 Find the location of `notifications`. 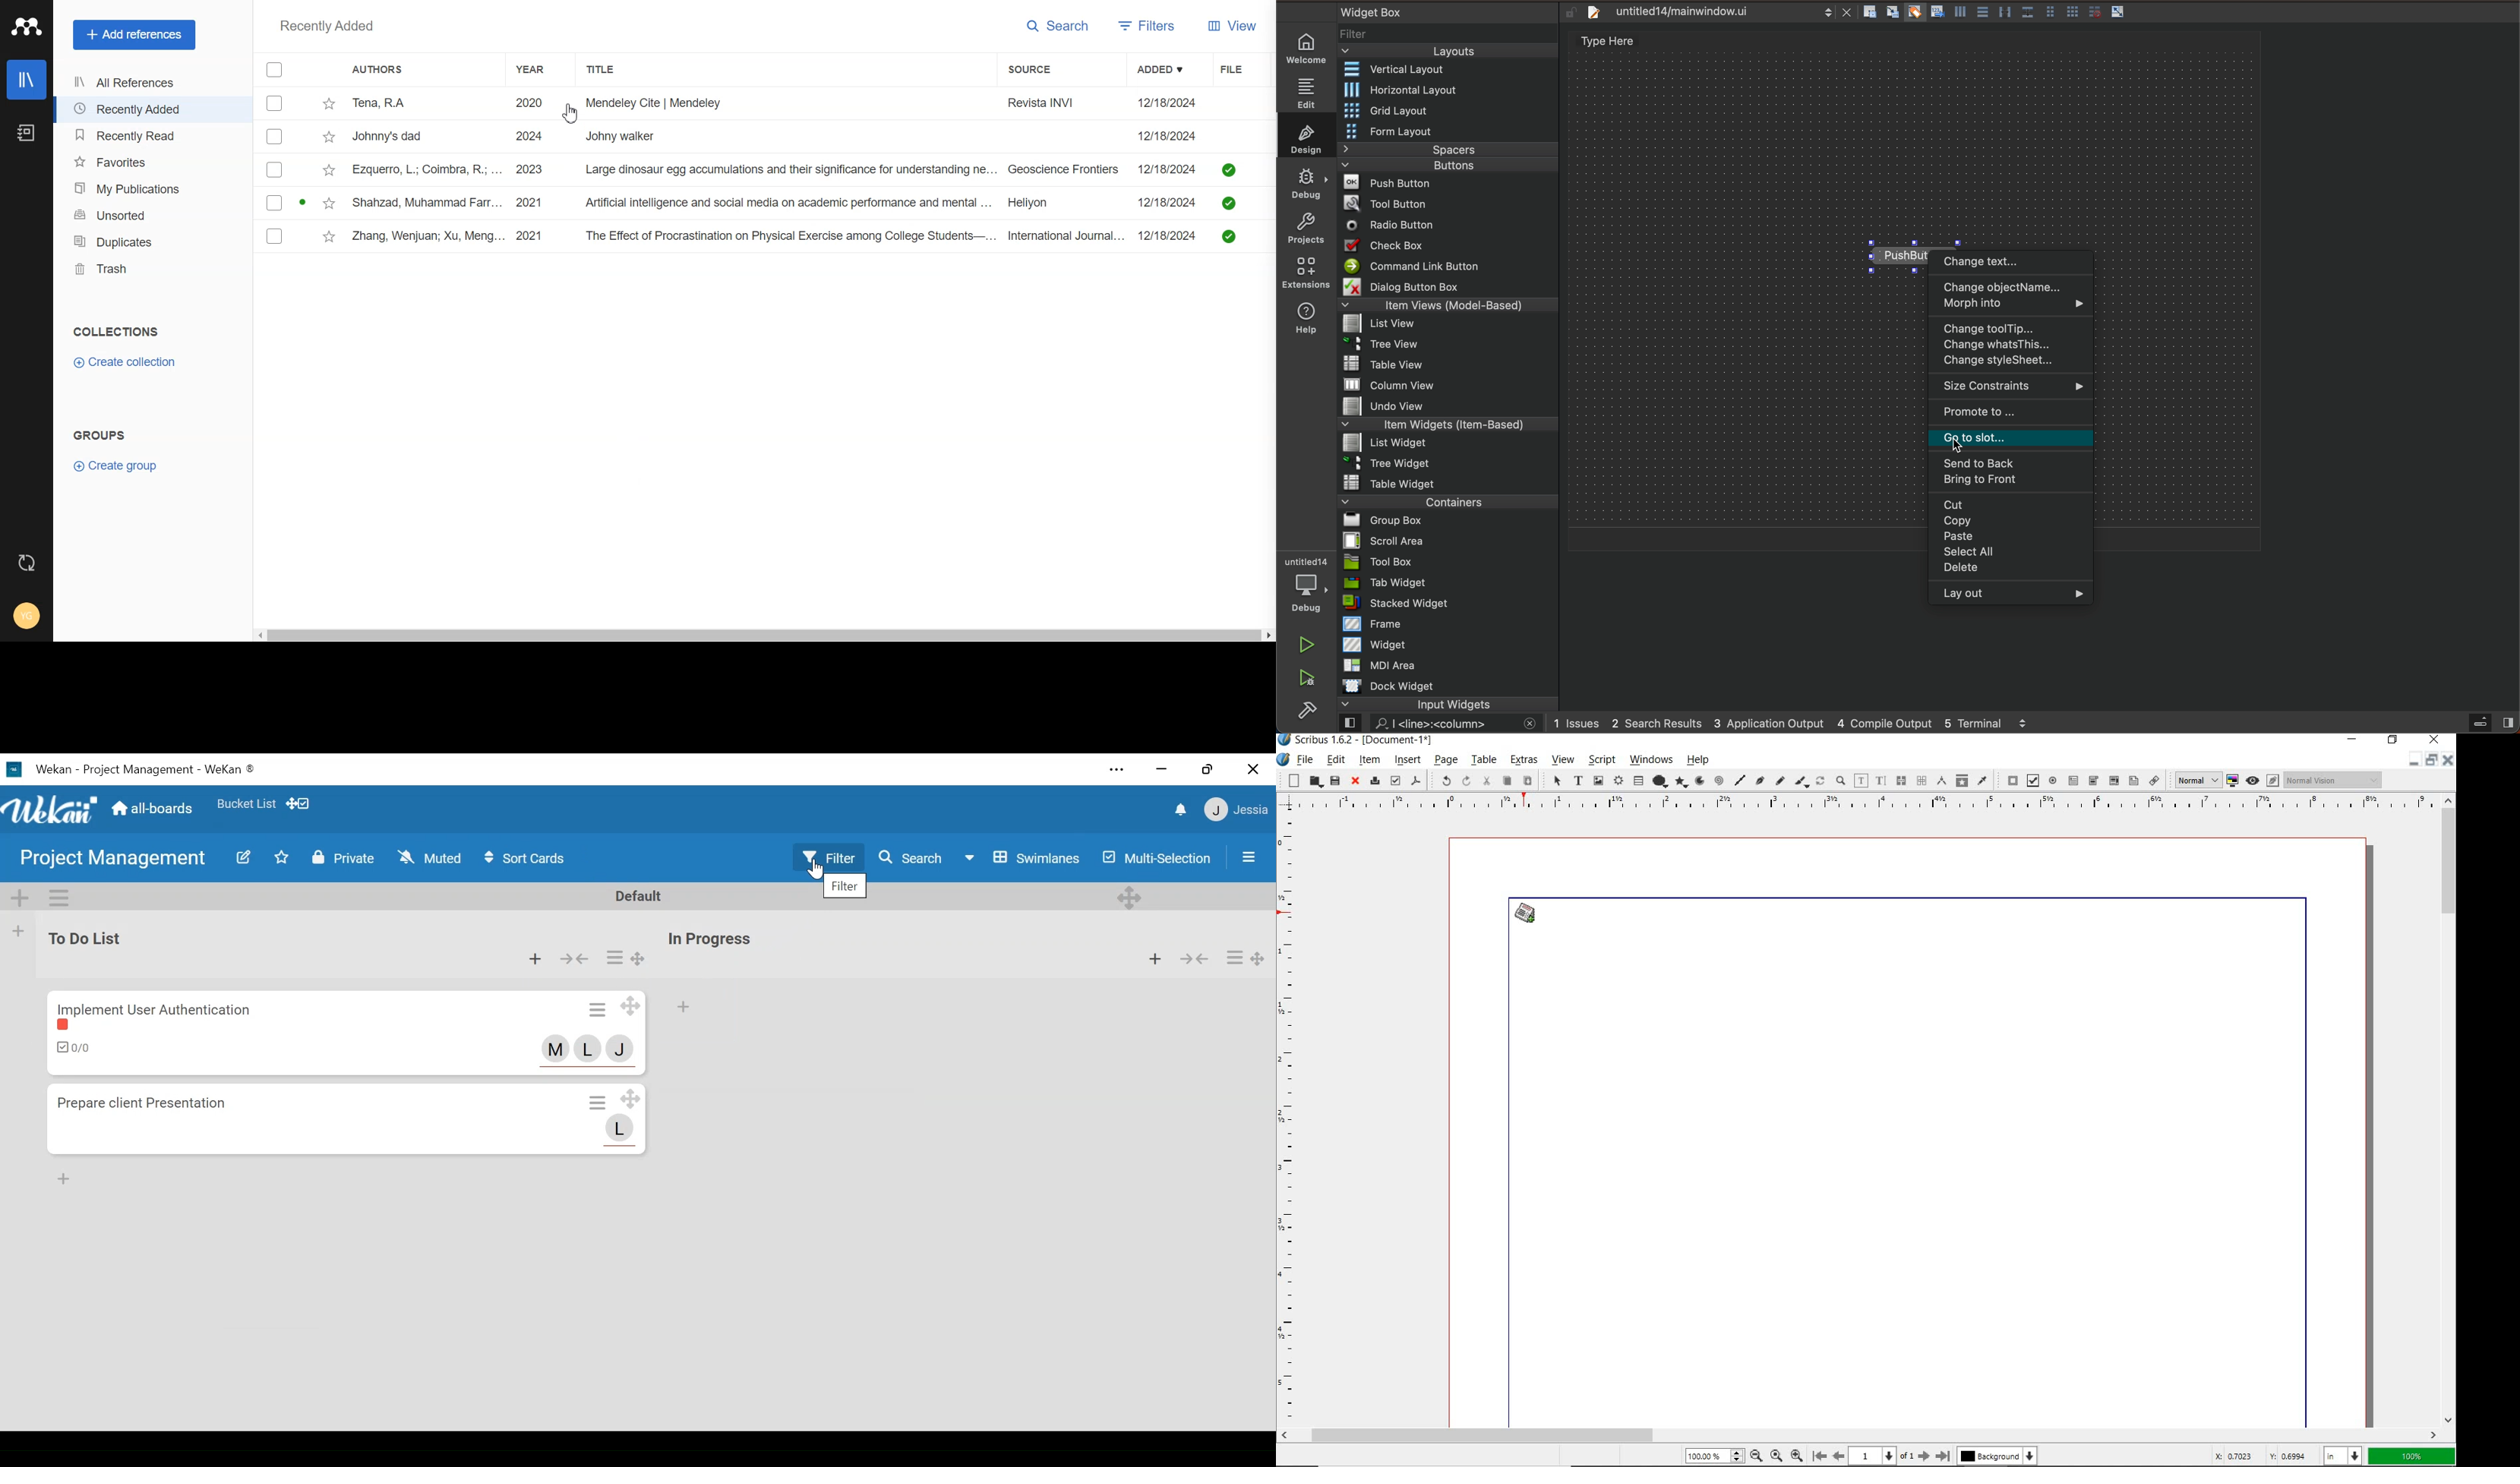

notifications is located at coordinates (1179, 809).